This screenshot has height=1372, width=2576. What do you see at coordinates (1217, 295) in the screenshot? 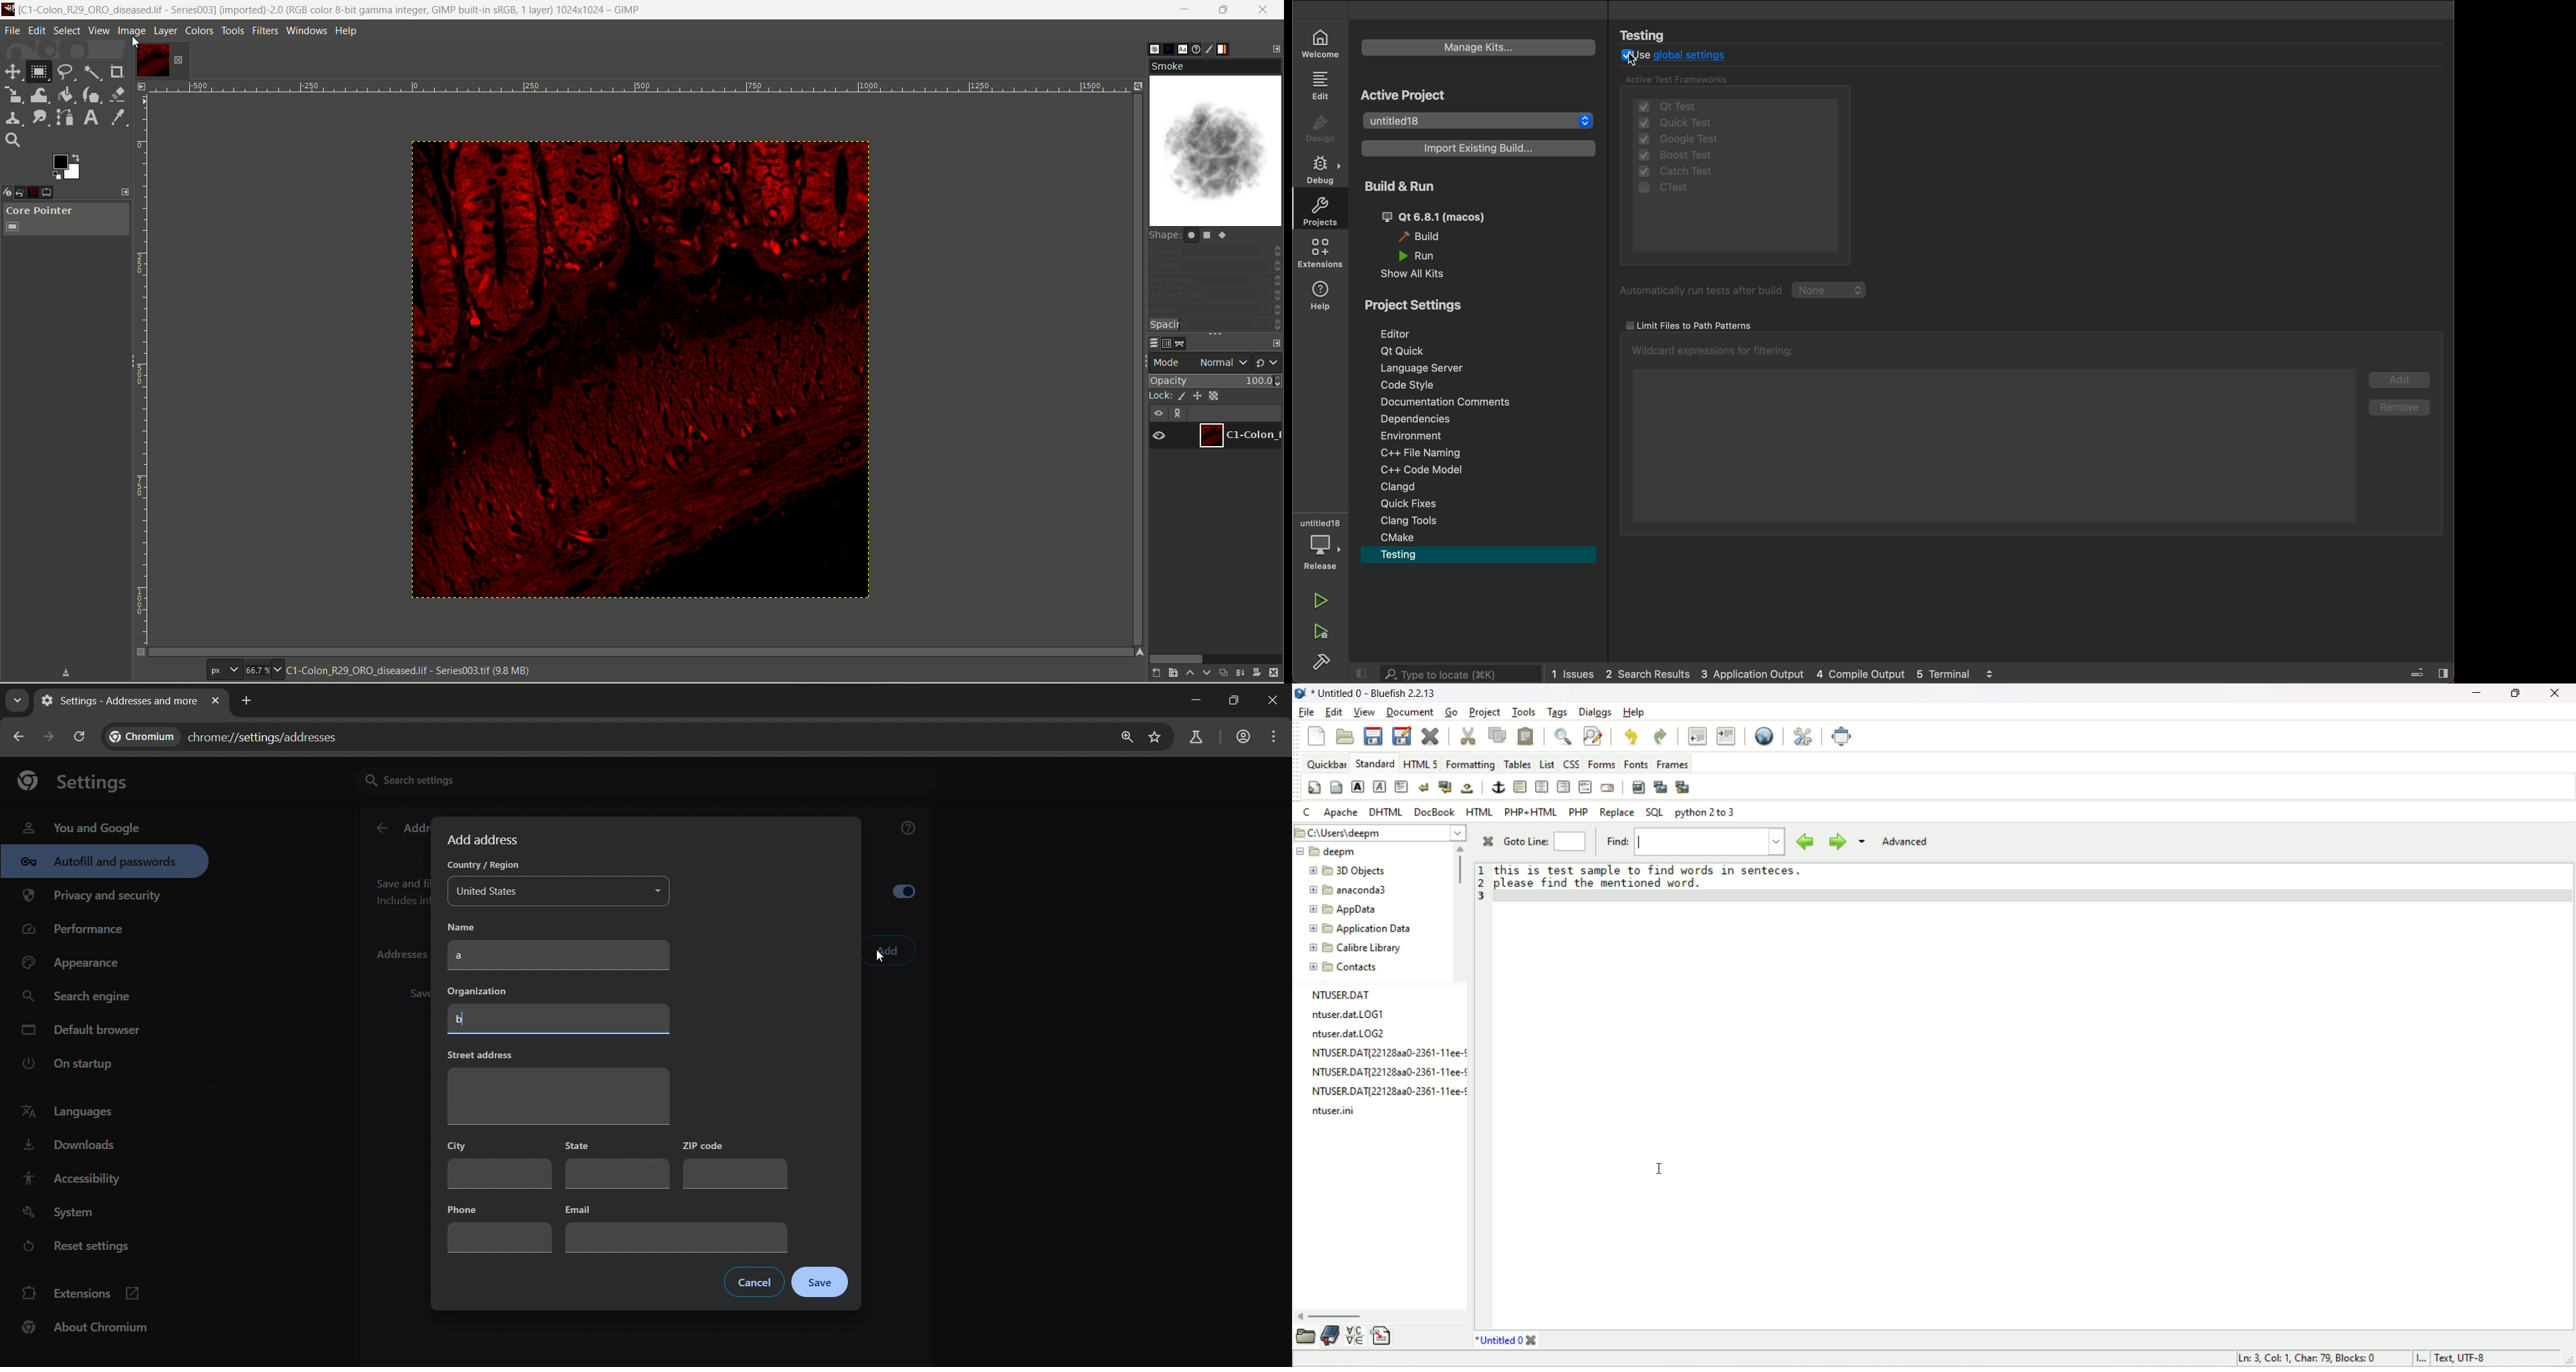
I see `aspect ratio` at bounding box center [1217, 295].